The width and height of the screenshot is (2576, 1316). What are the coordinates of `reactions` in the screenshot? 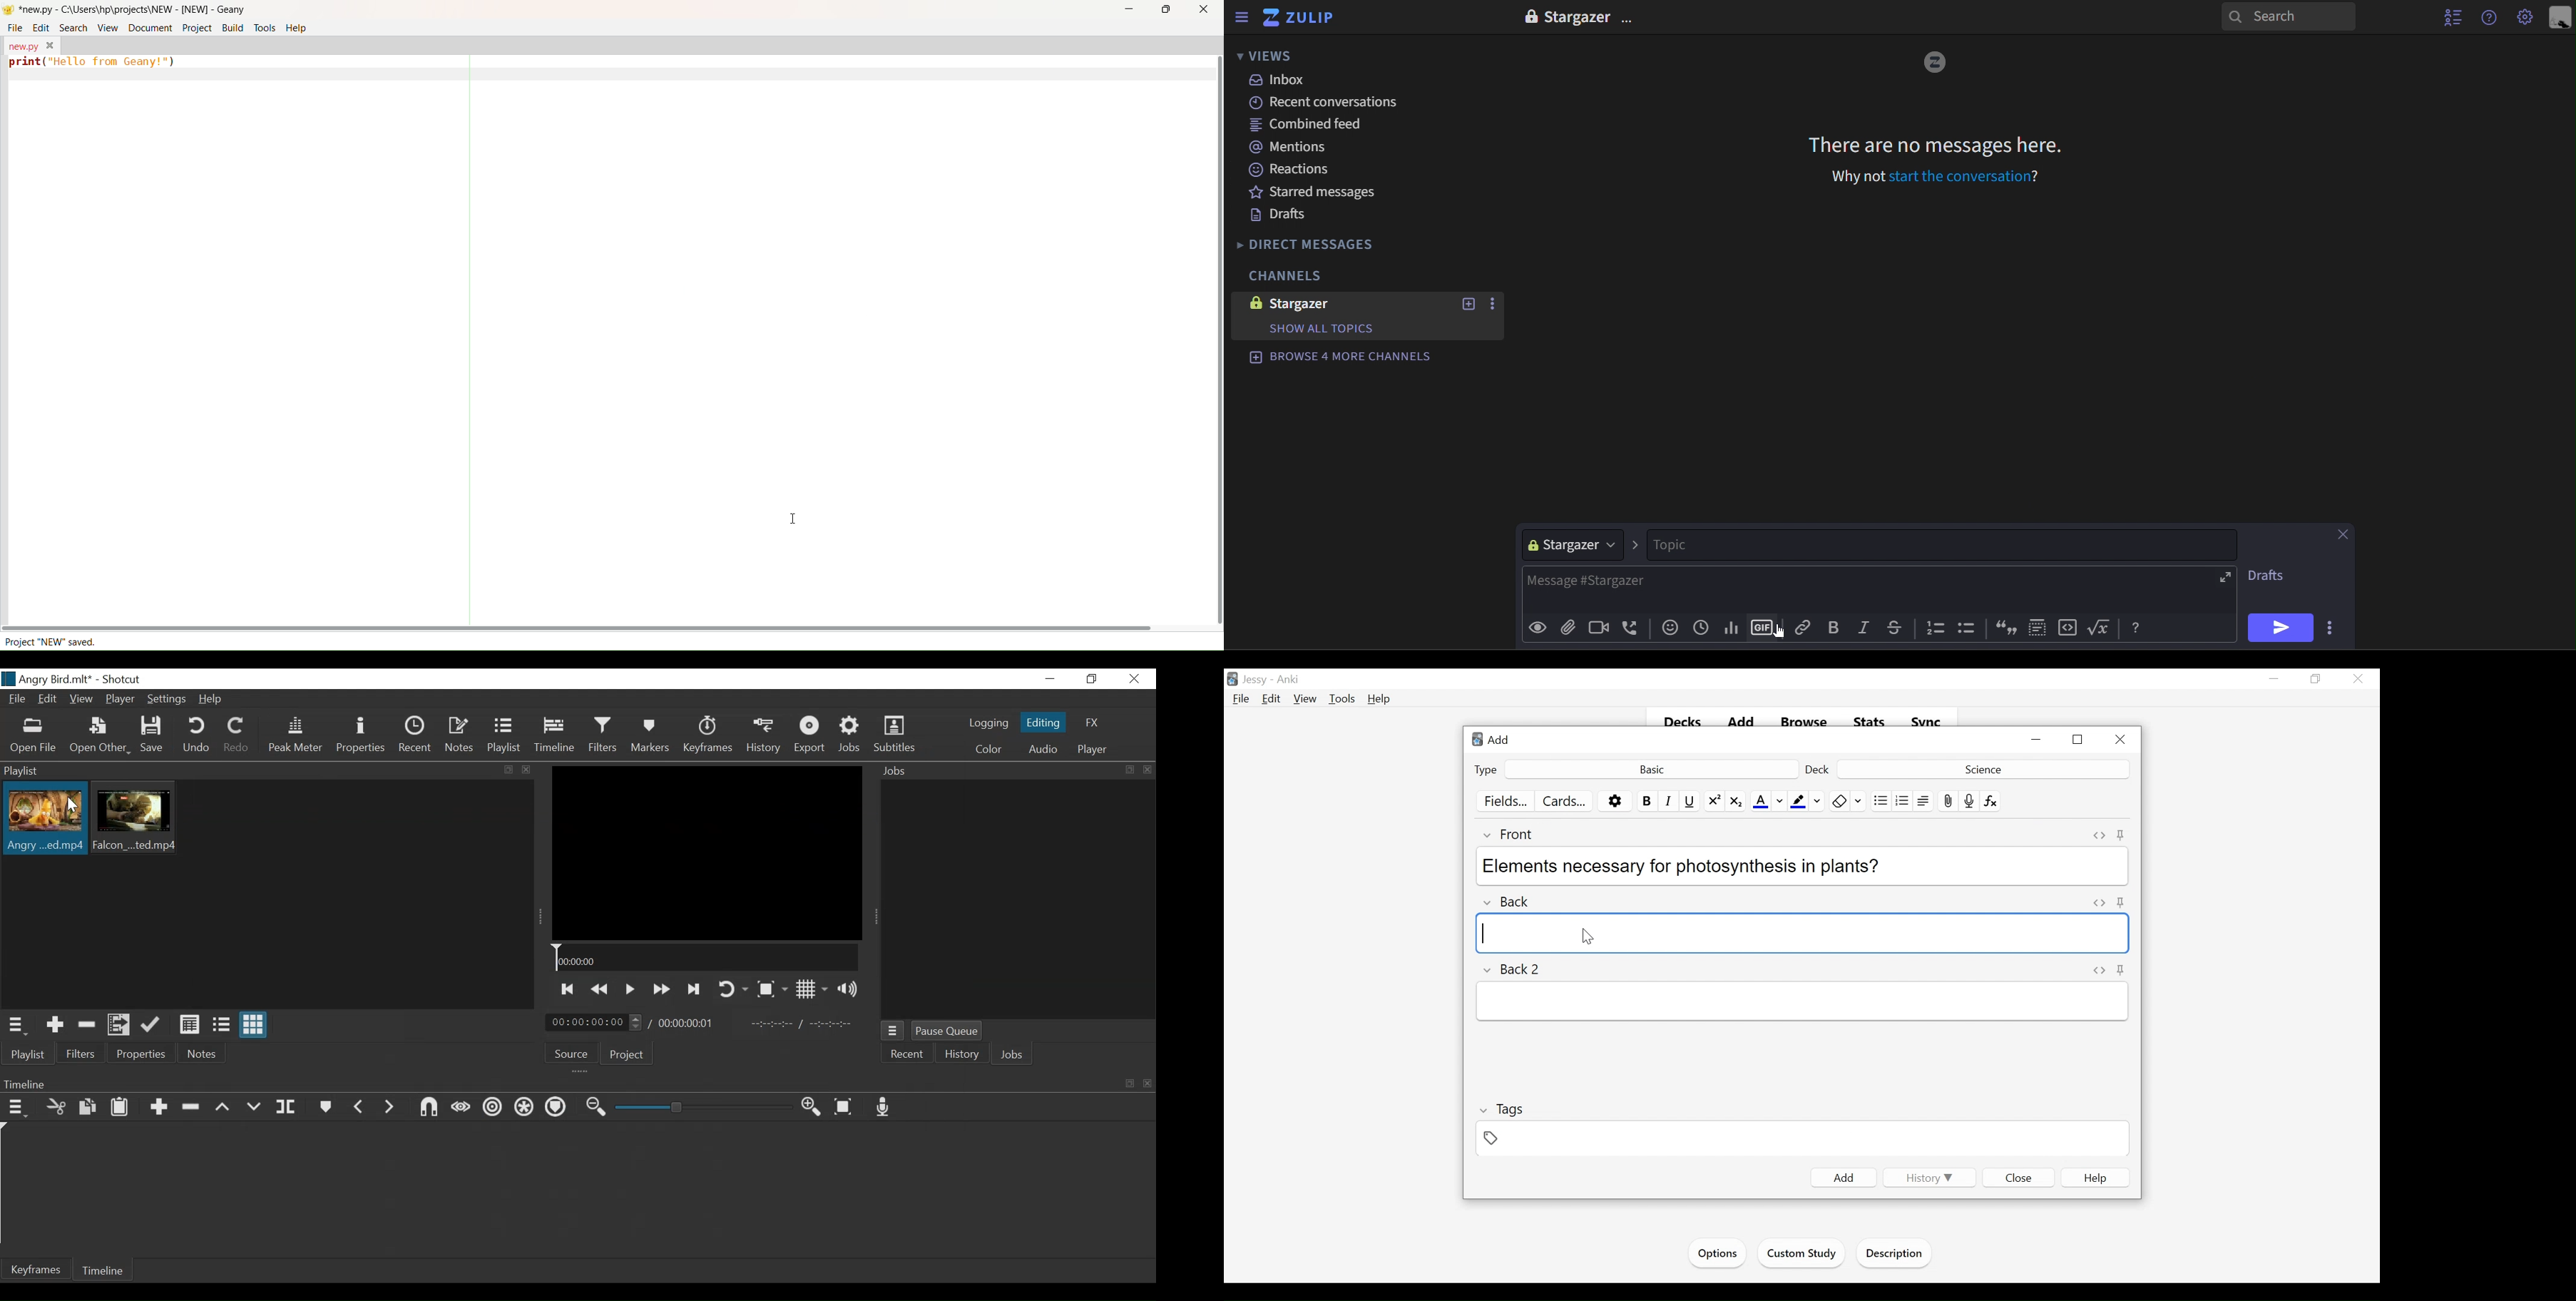 It's located at (1324, 171).